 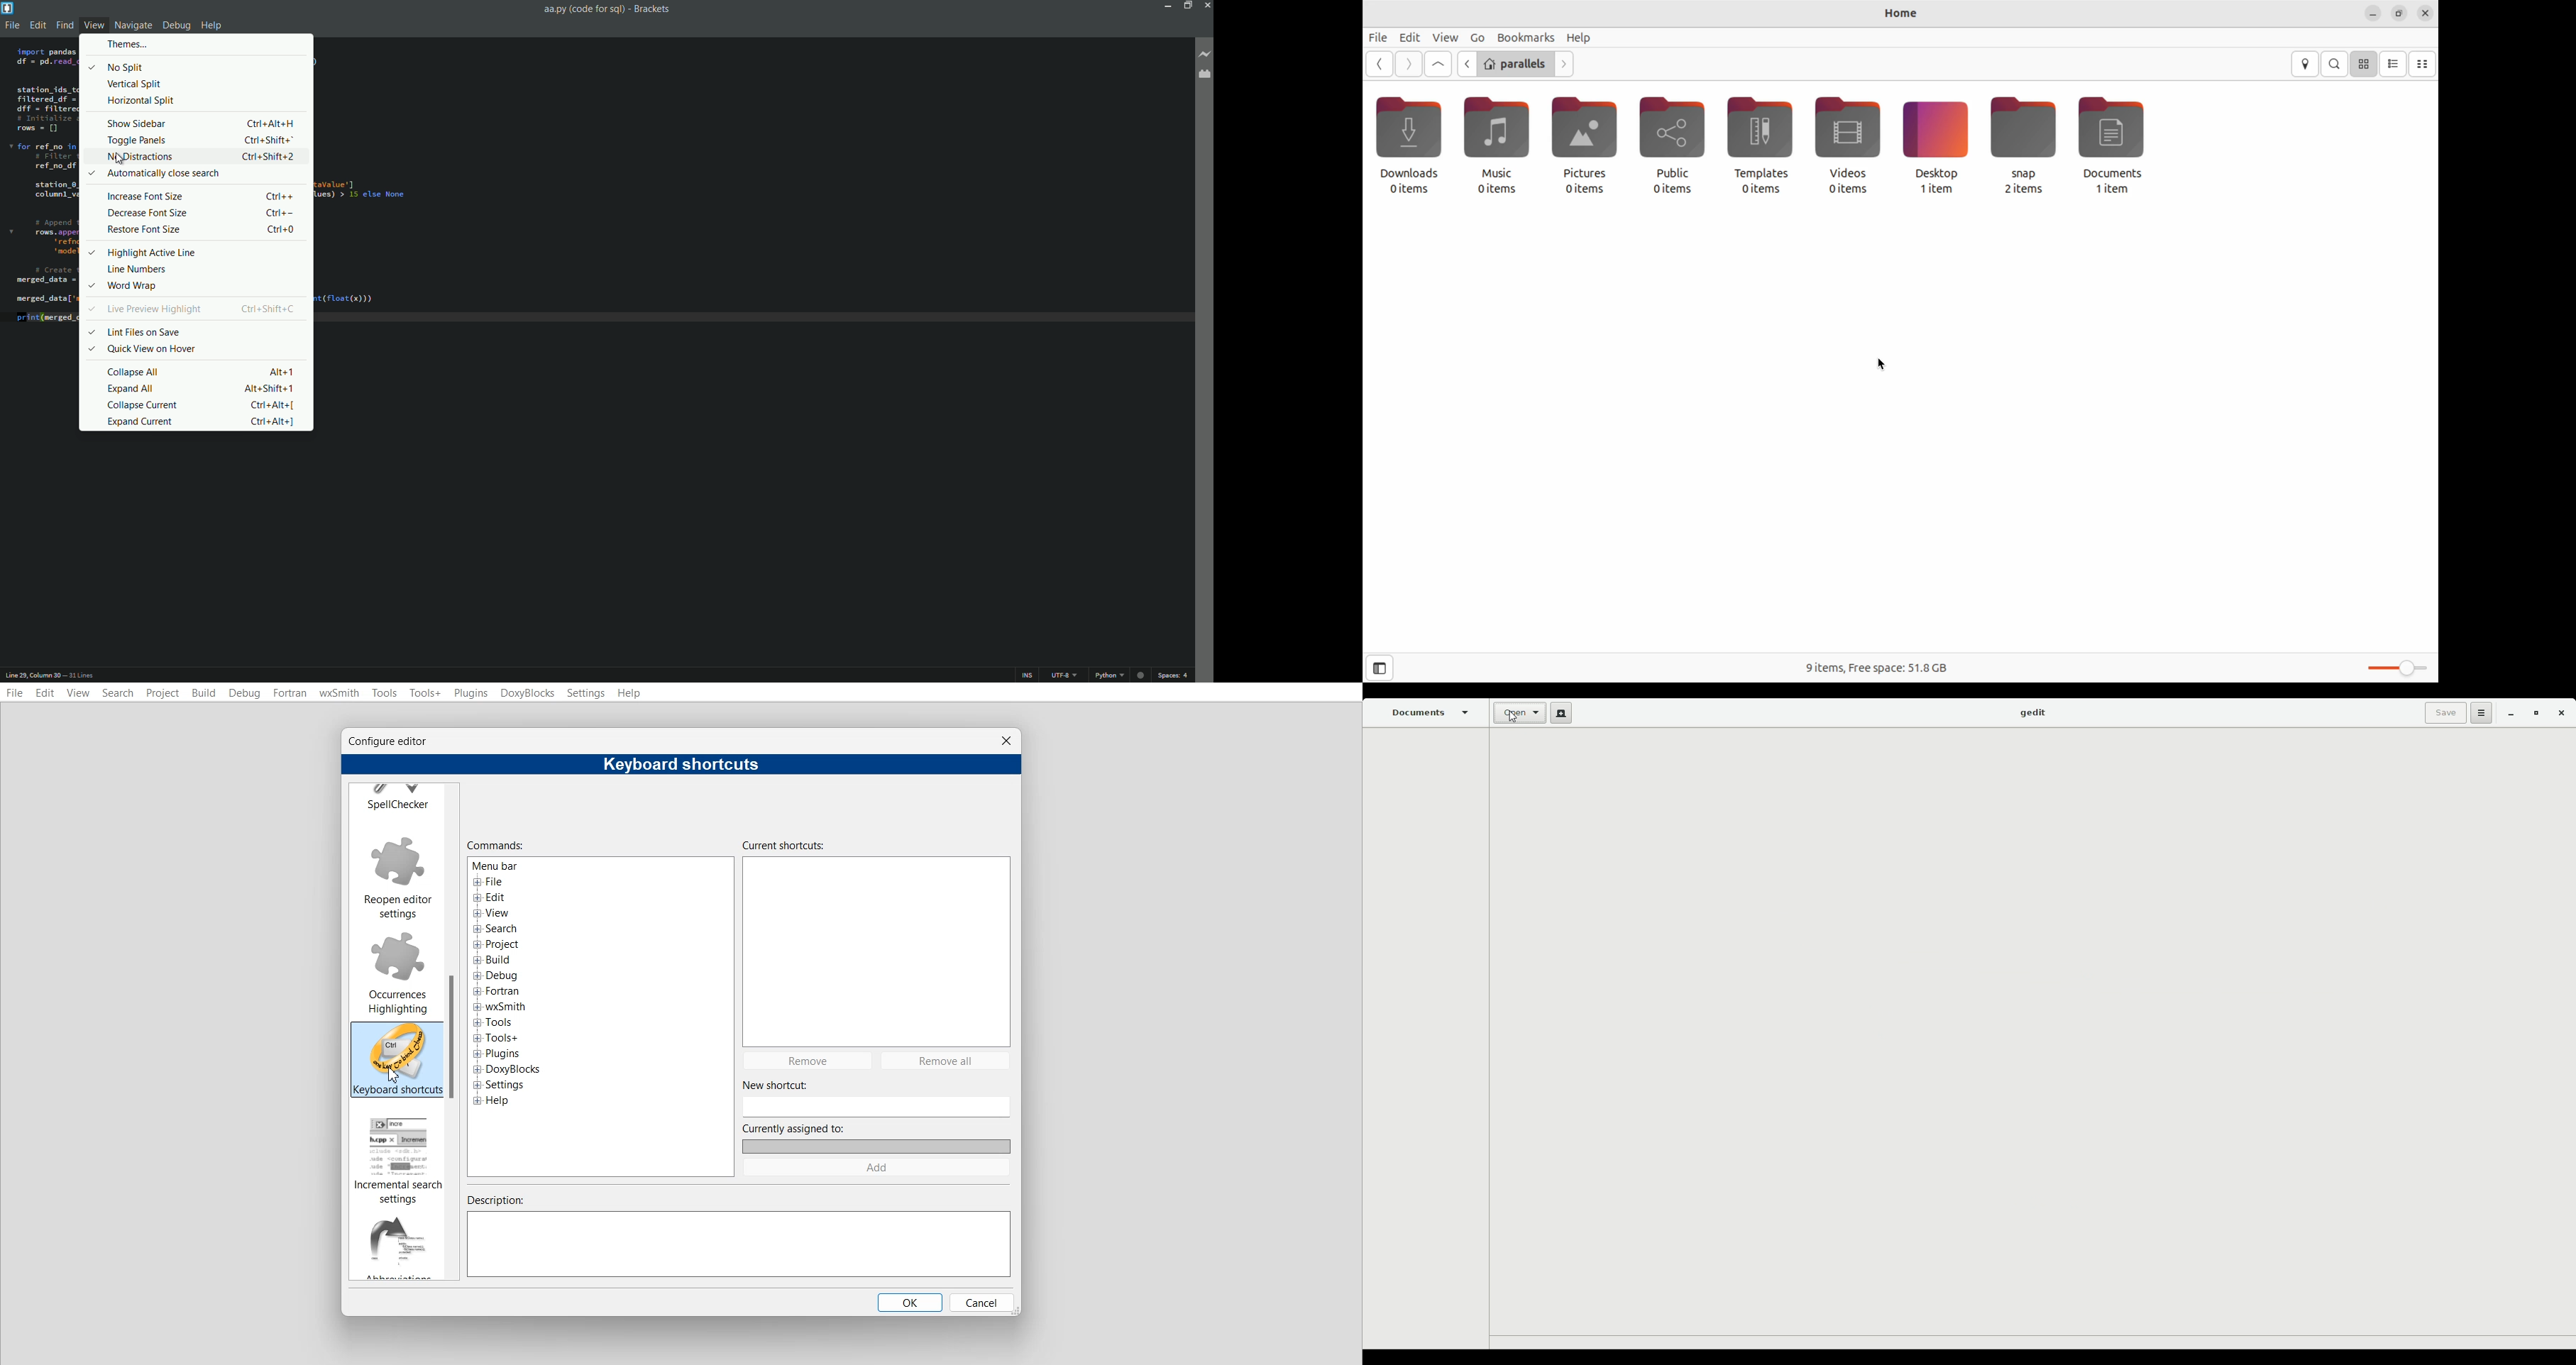 What do you see at coordinates (244, 693) in the screenshot?
I see `Debug` at bounding box center [244, 693].